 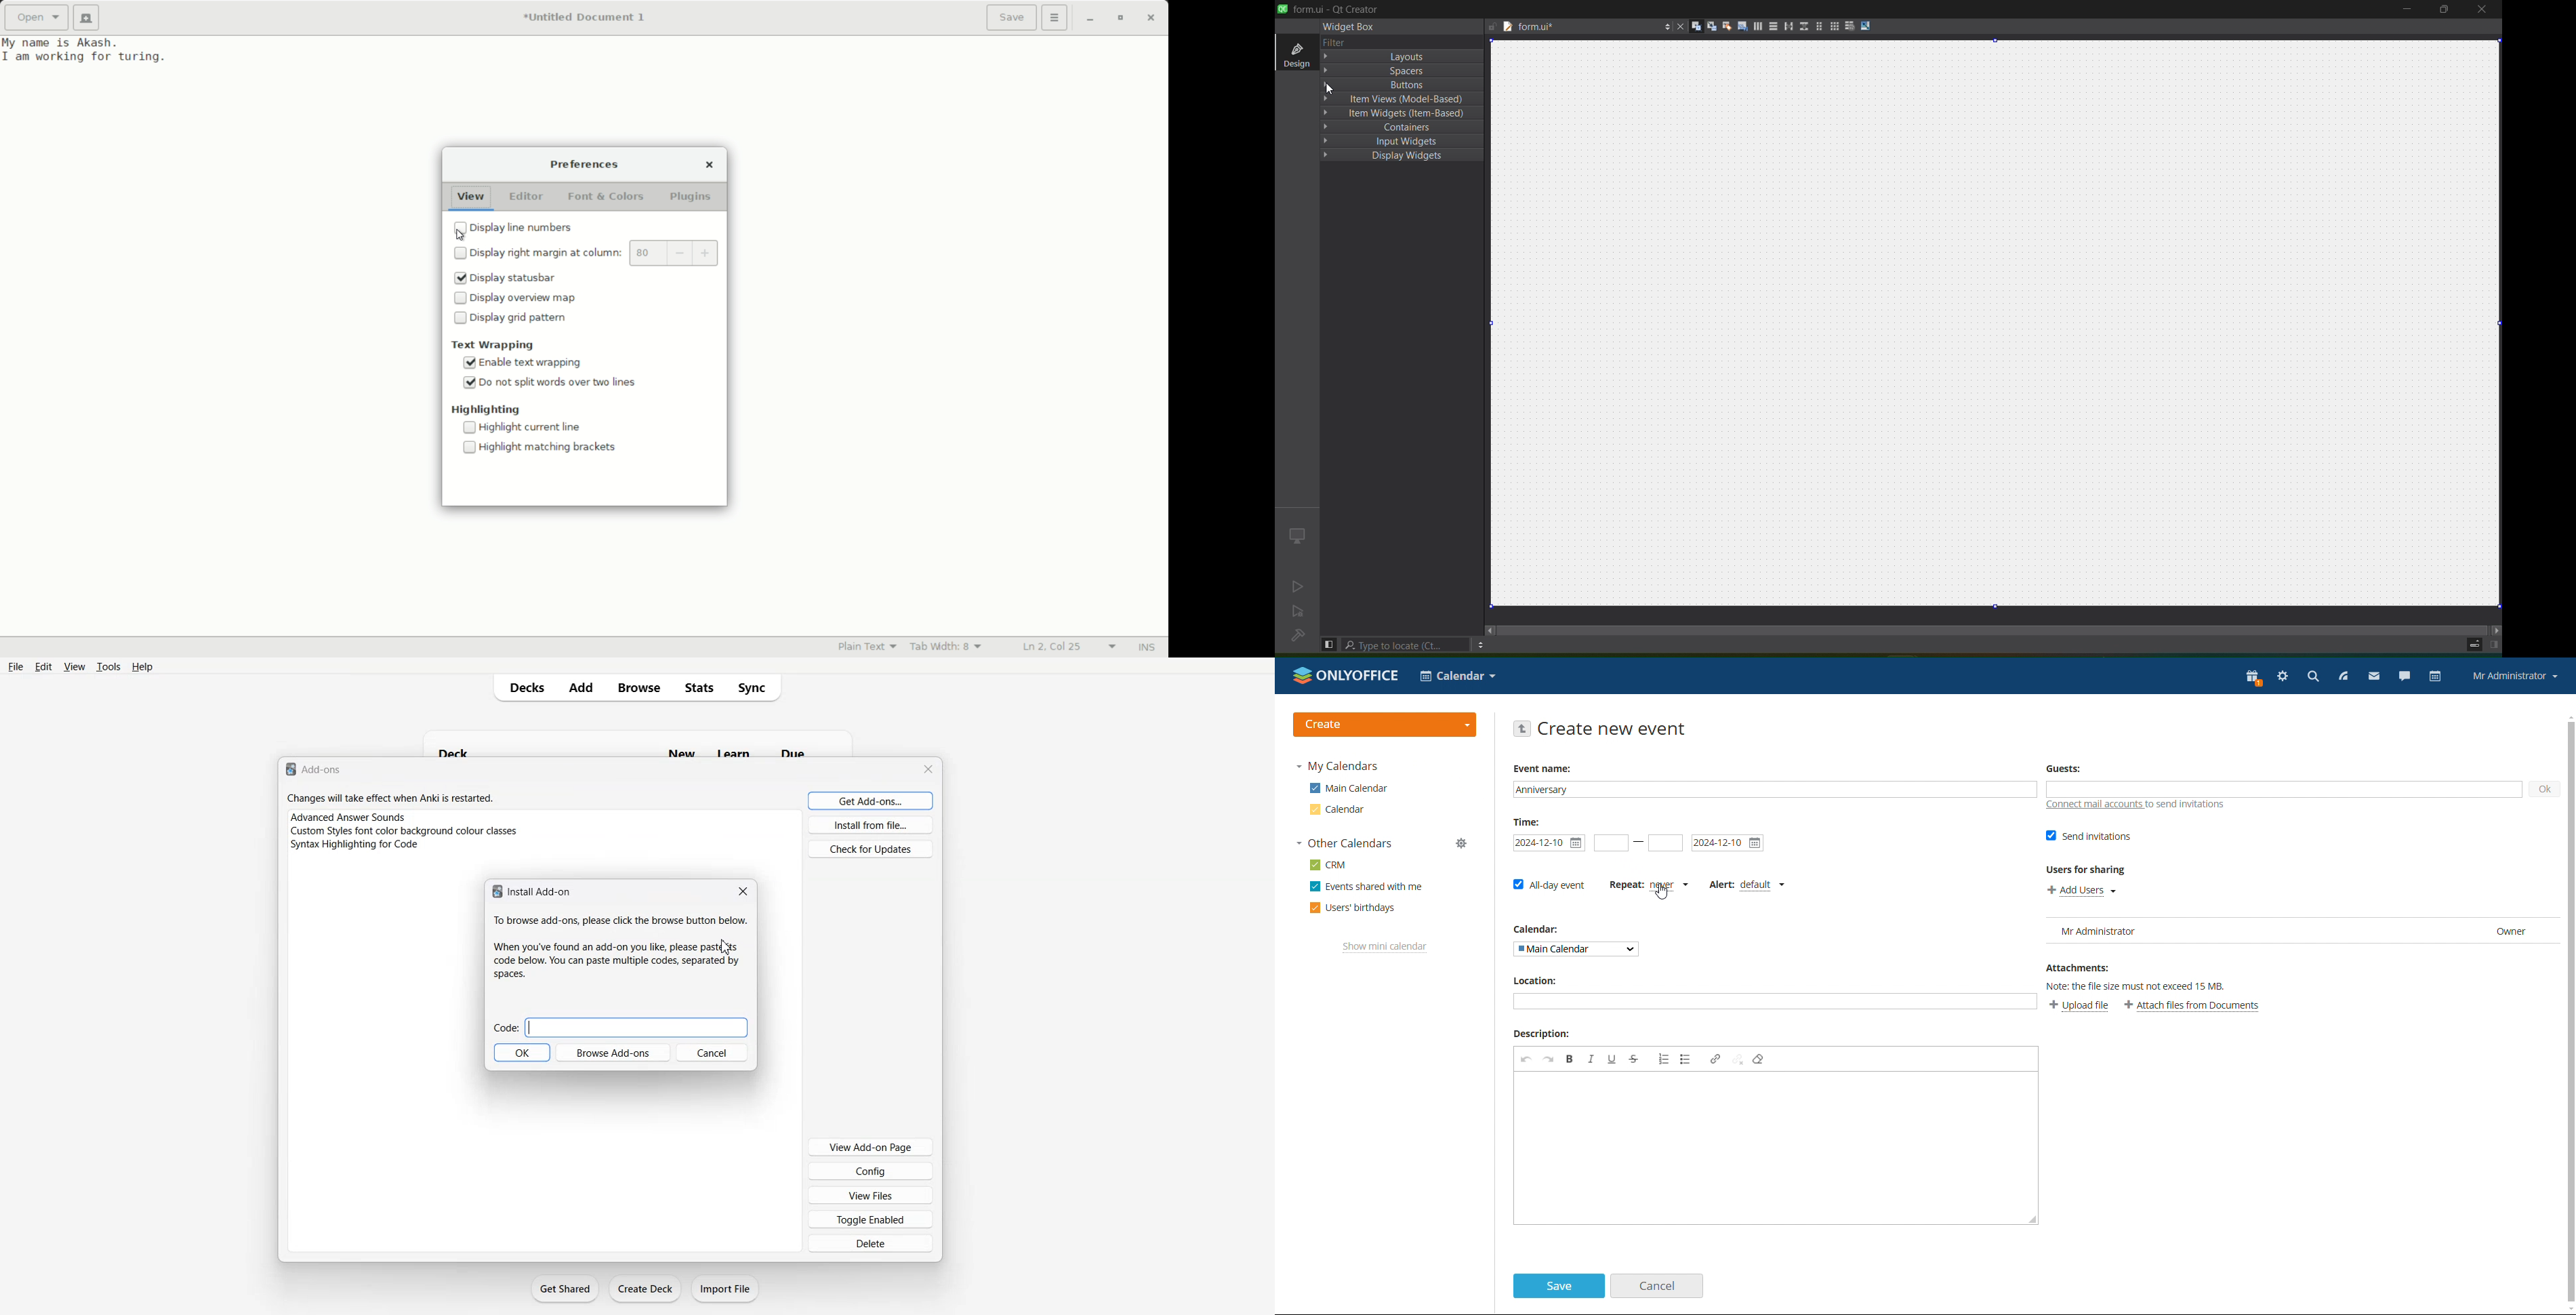 I want to click on checkbox, so click(x=460, y=228).